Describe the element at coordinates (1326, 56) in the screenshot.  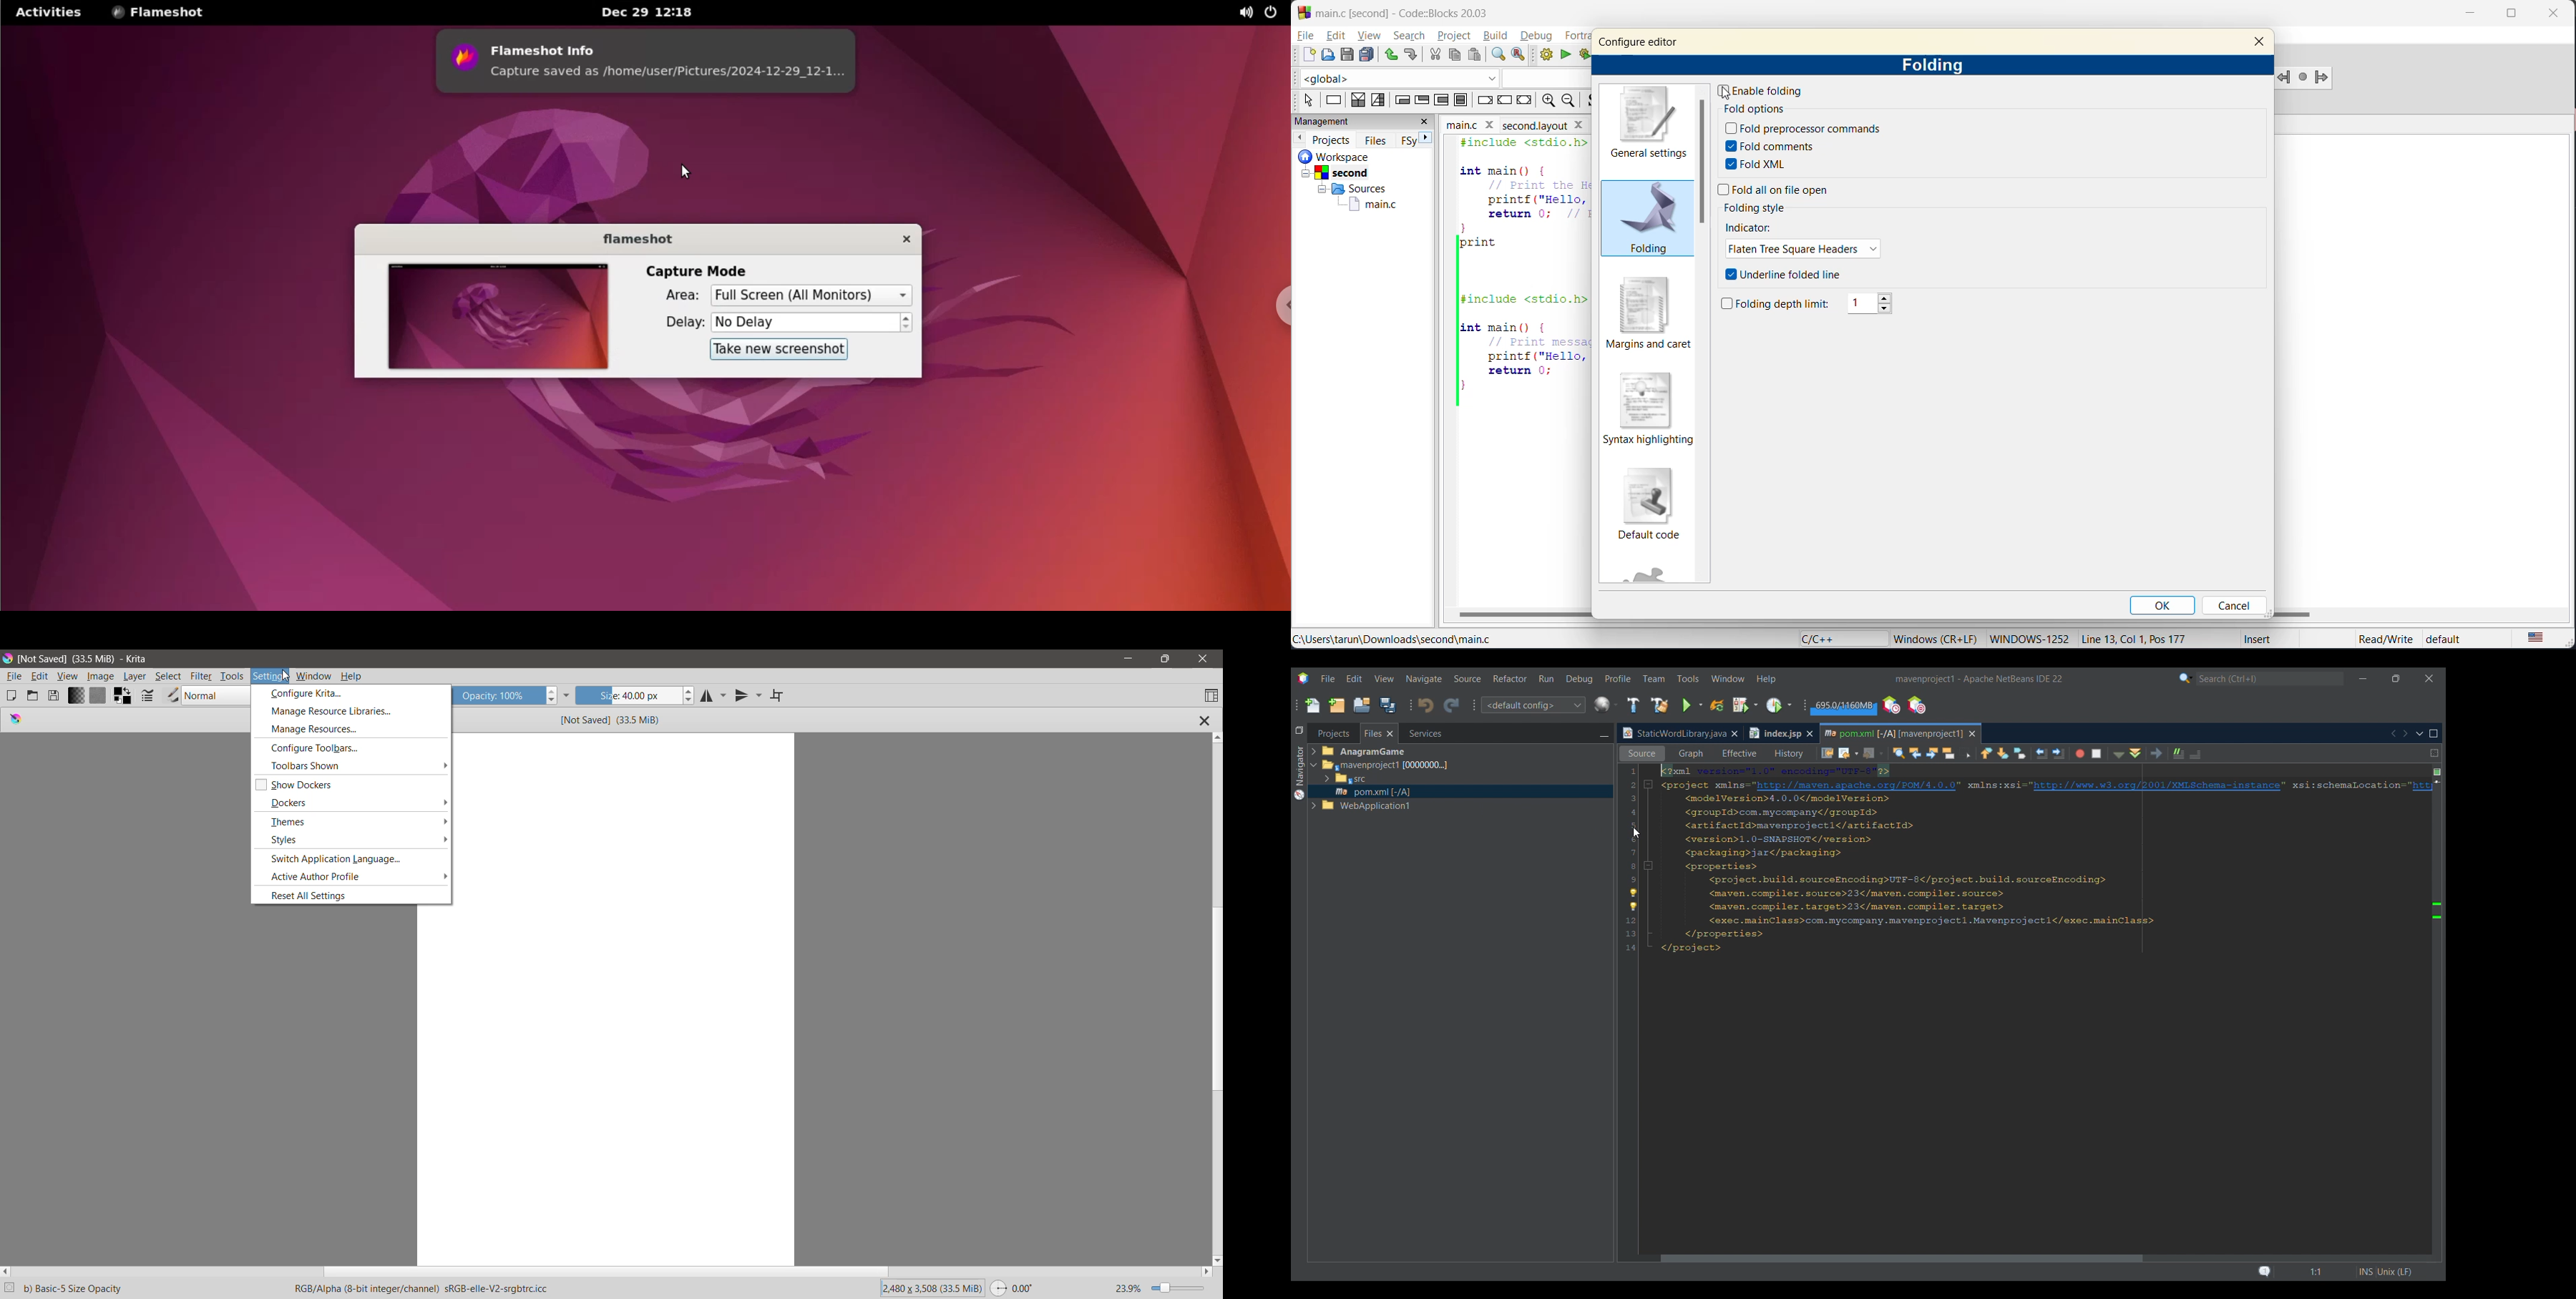
I see `open` at that location.